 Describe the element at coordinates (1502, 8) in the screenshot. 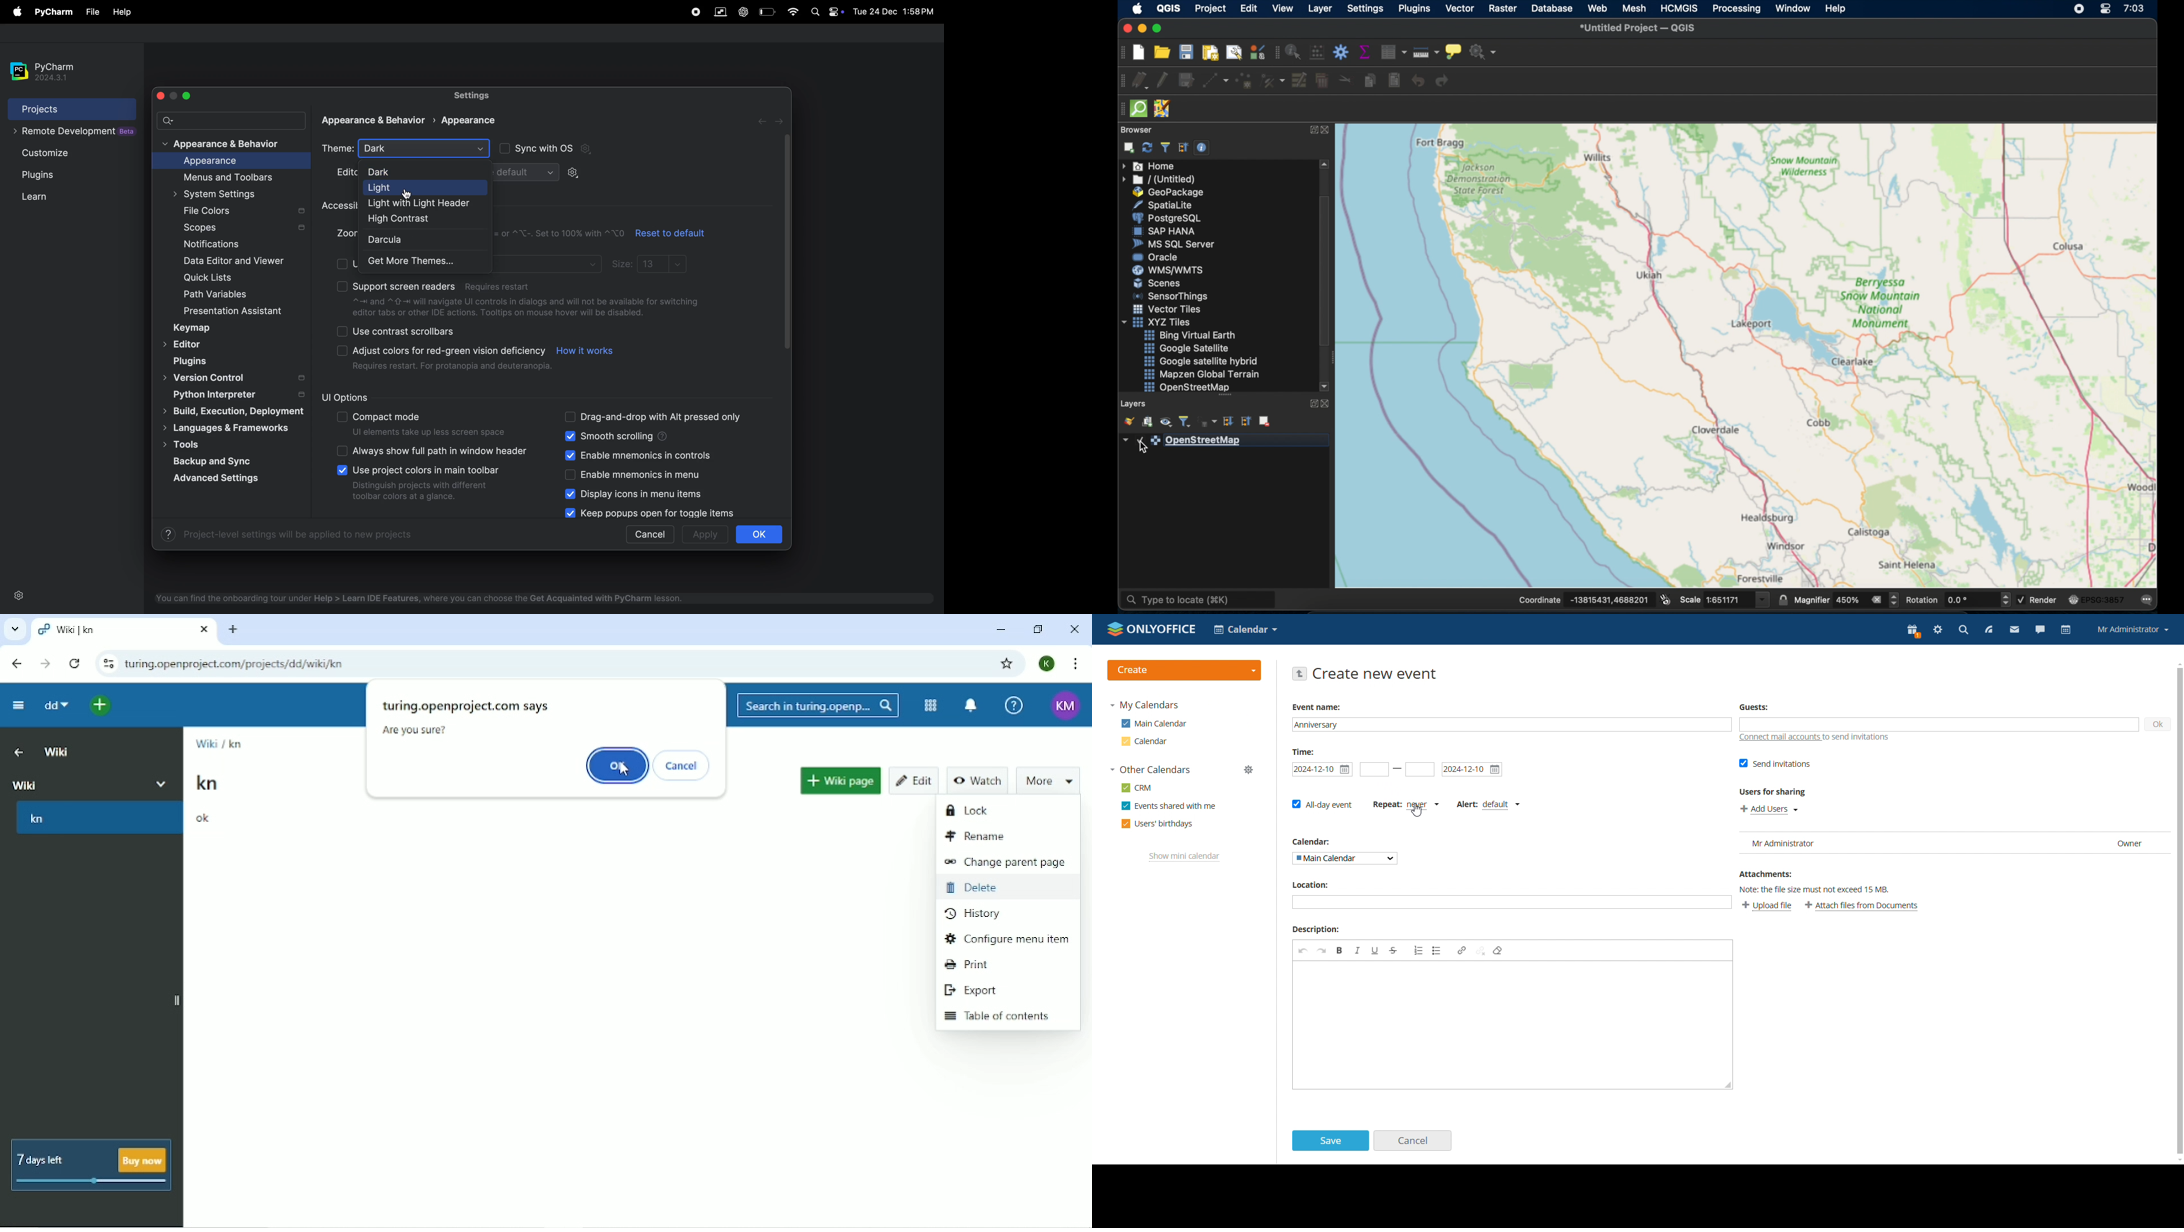

I see `raster` at that location.